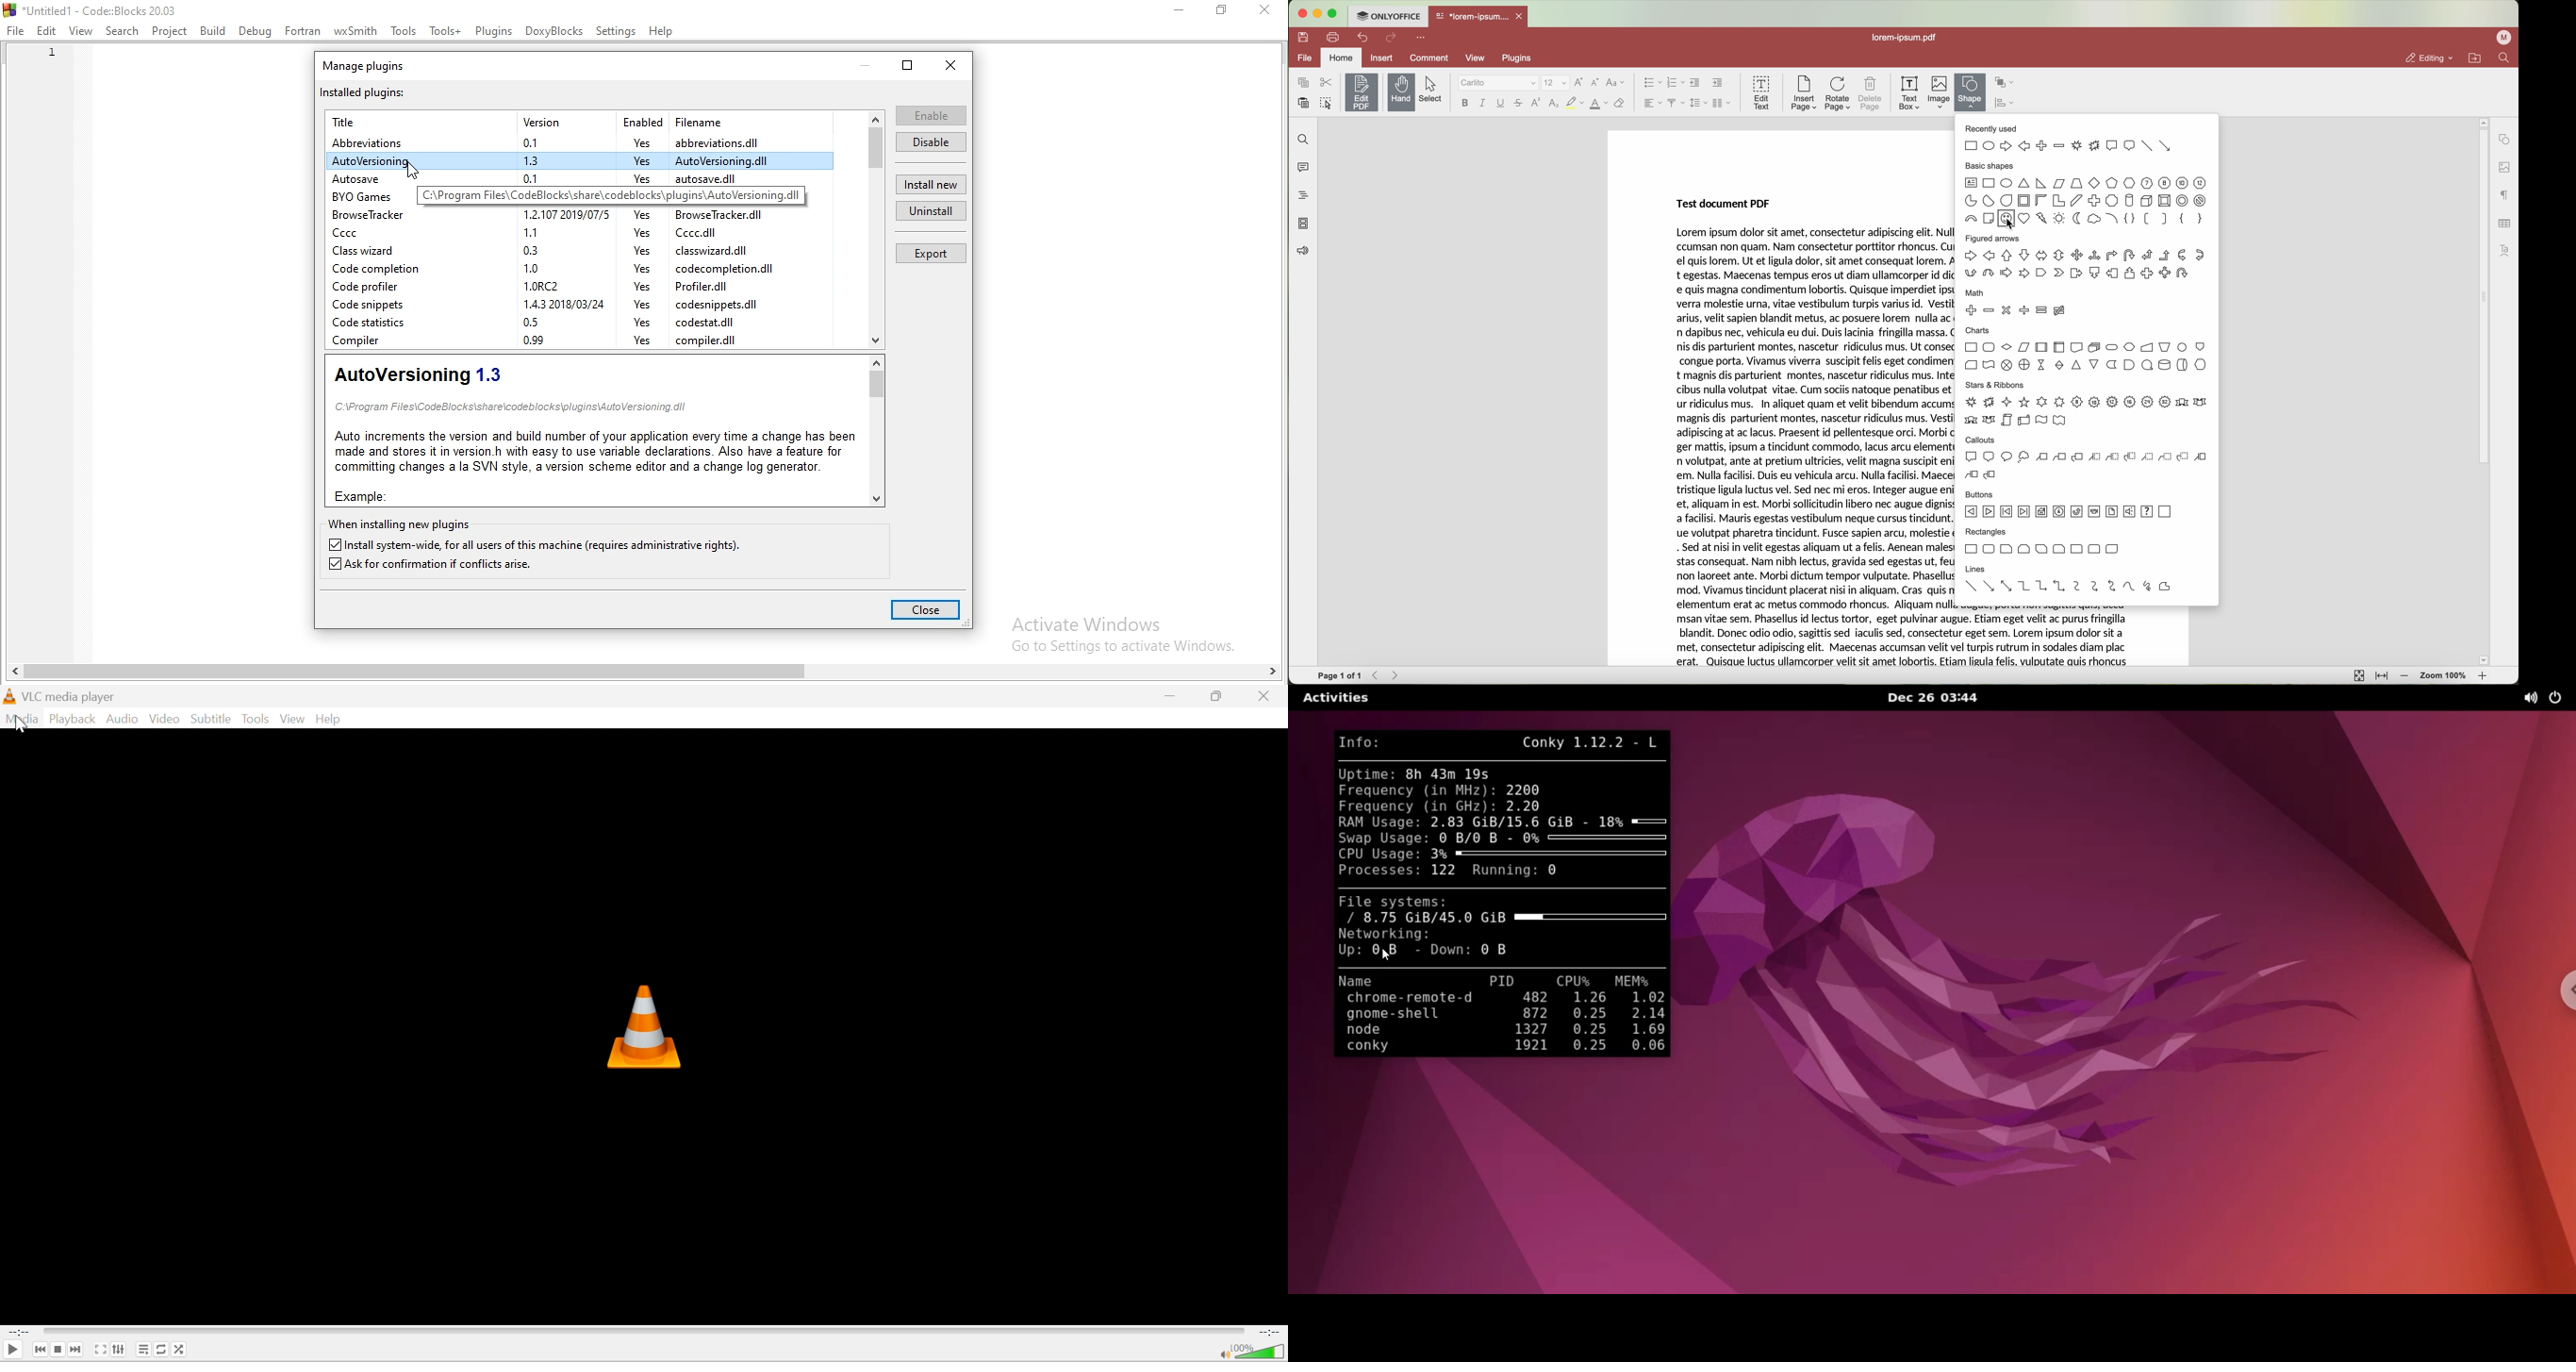 The width and height of the screenshot is (2576, 1372). What do you see at coordinates (39, 1351) in the screenshot?
I see `Previous media in the playlist, skip backward when held` at bounding box center [39, 1351].